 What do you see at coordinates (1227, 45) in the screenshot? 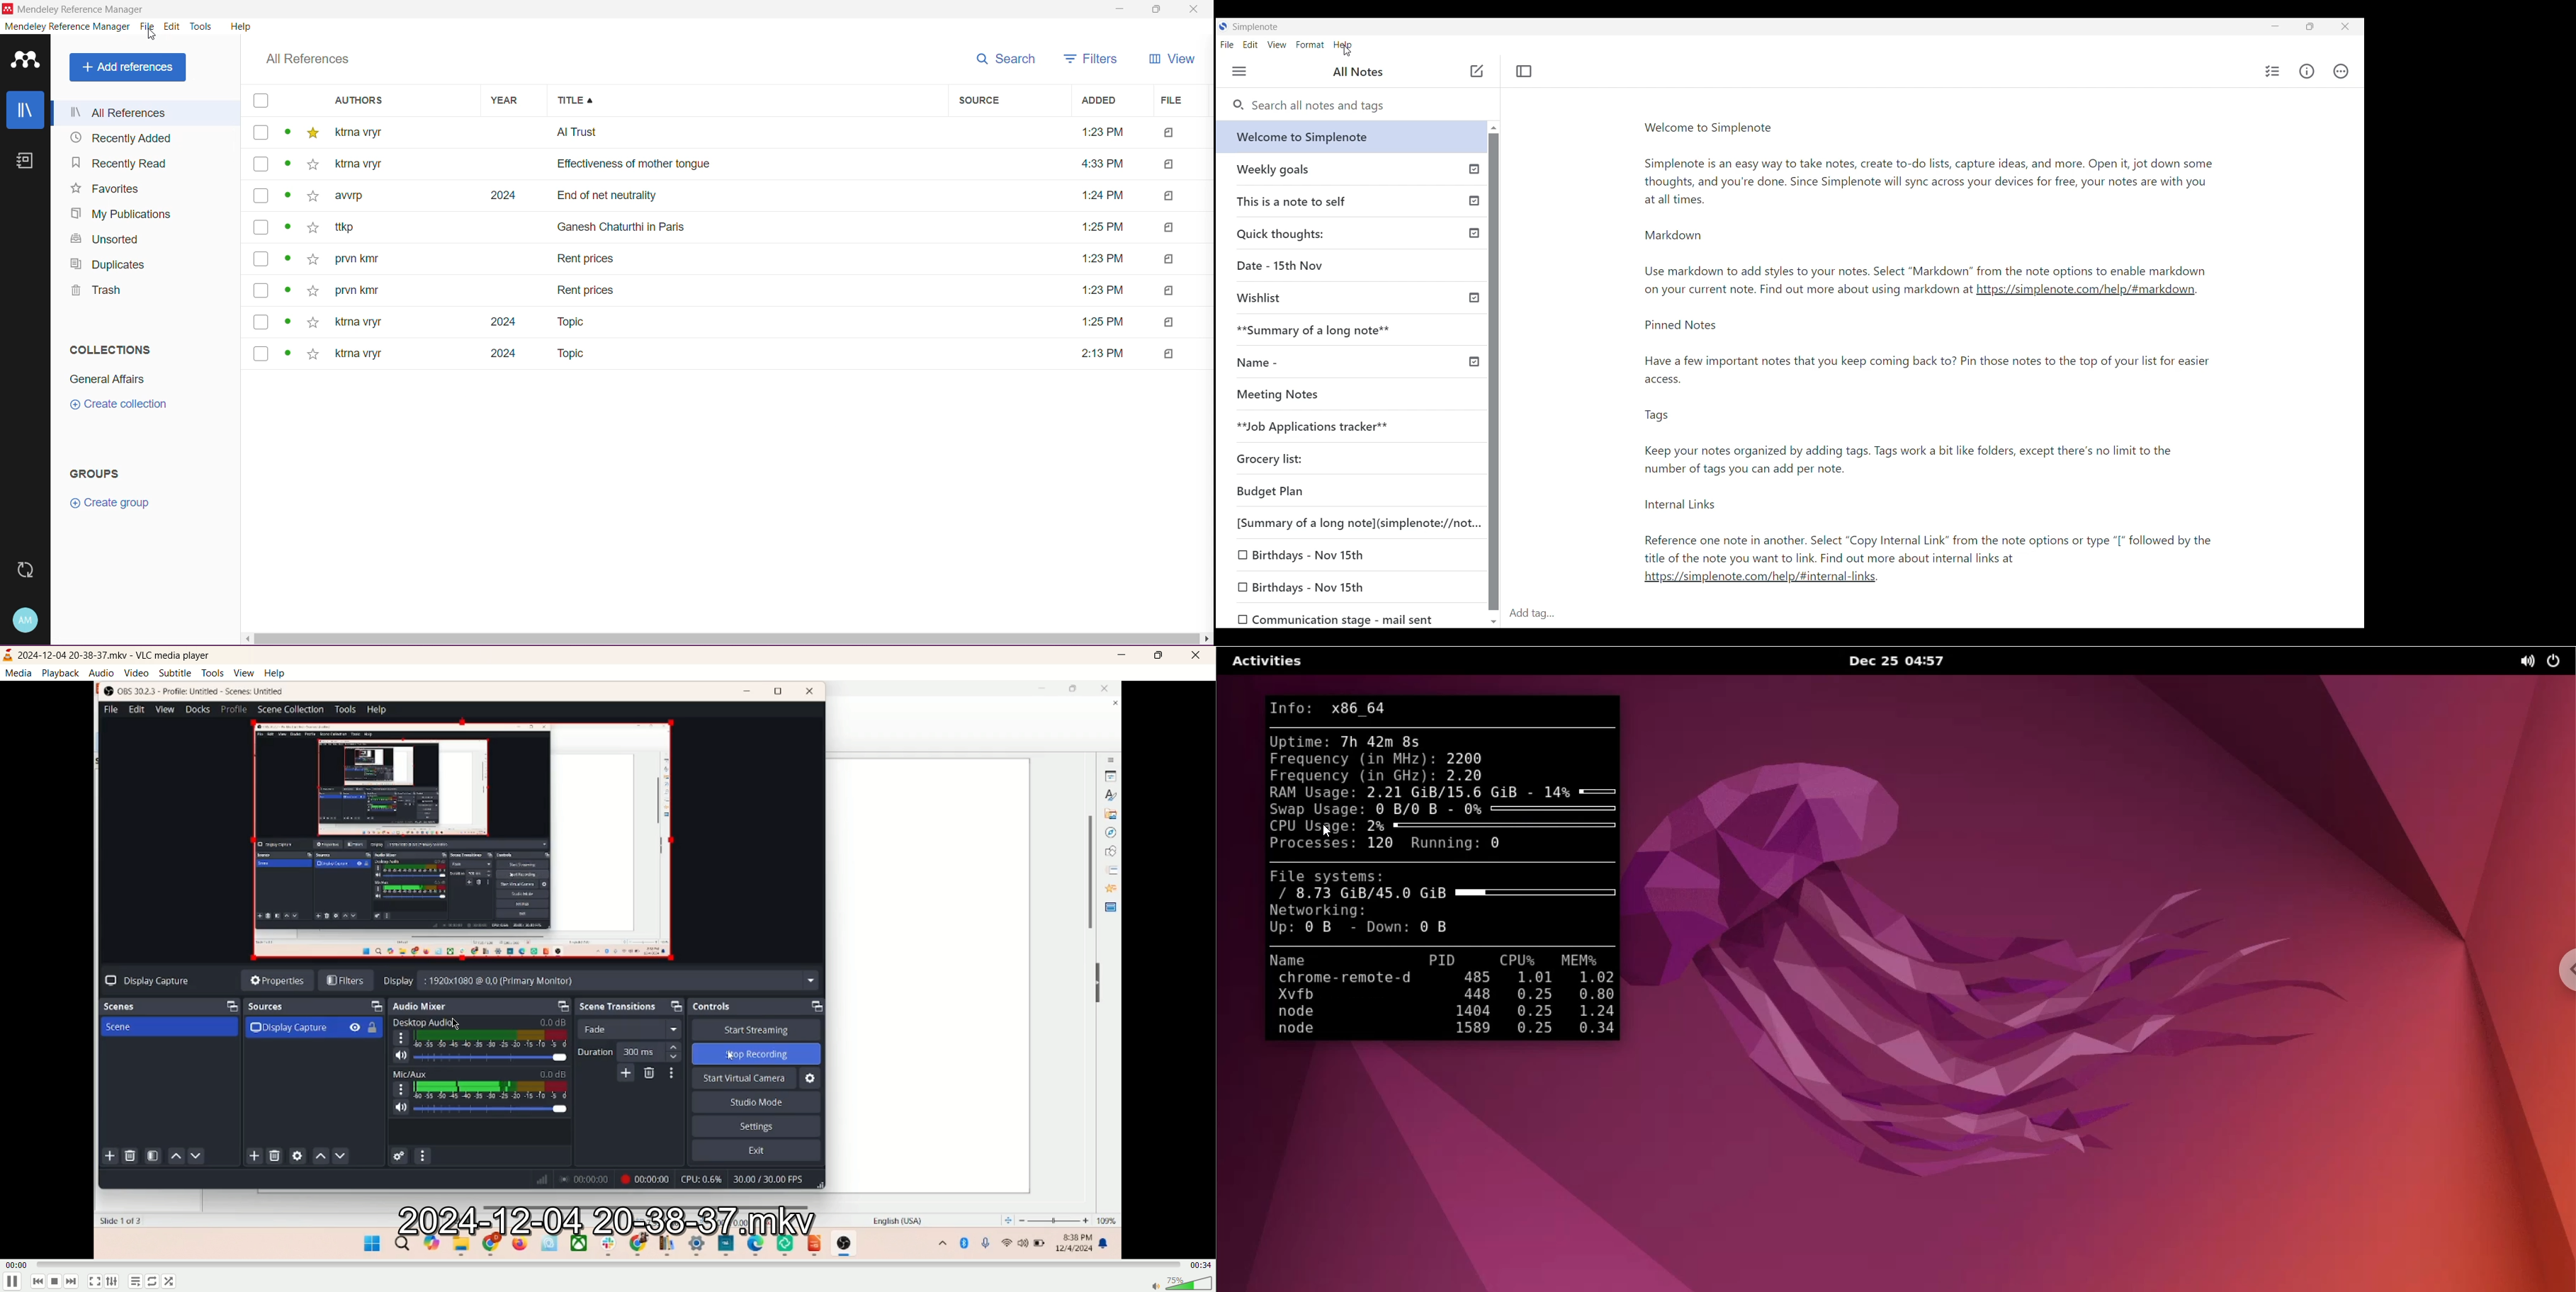
I see `File menu` at bounding box center [1227, 45].